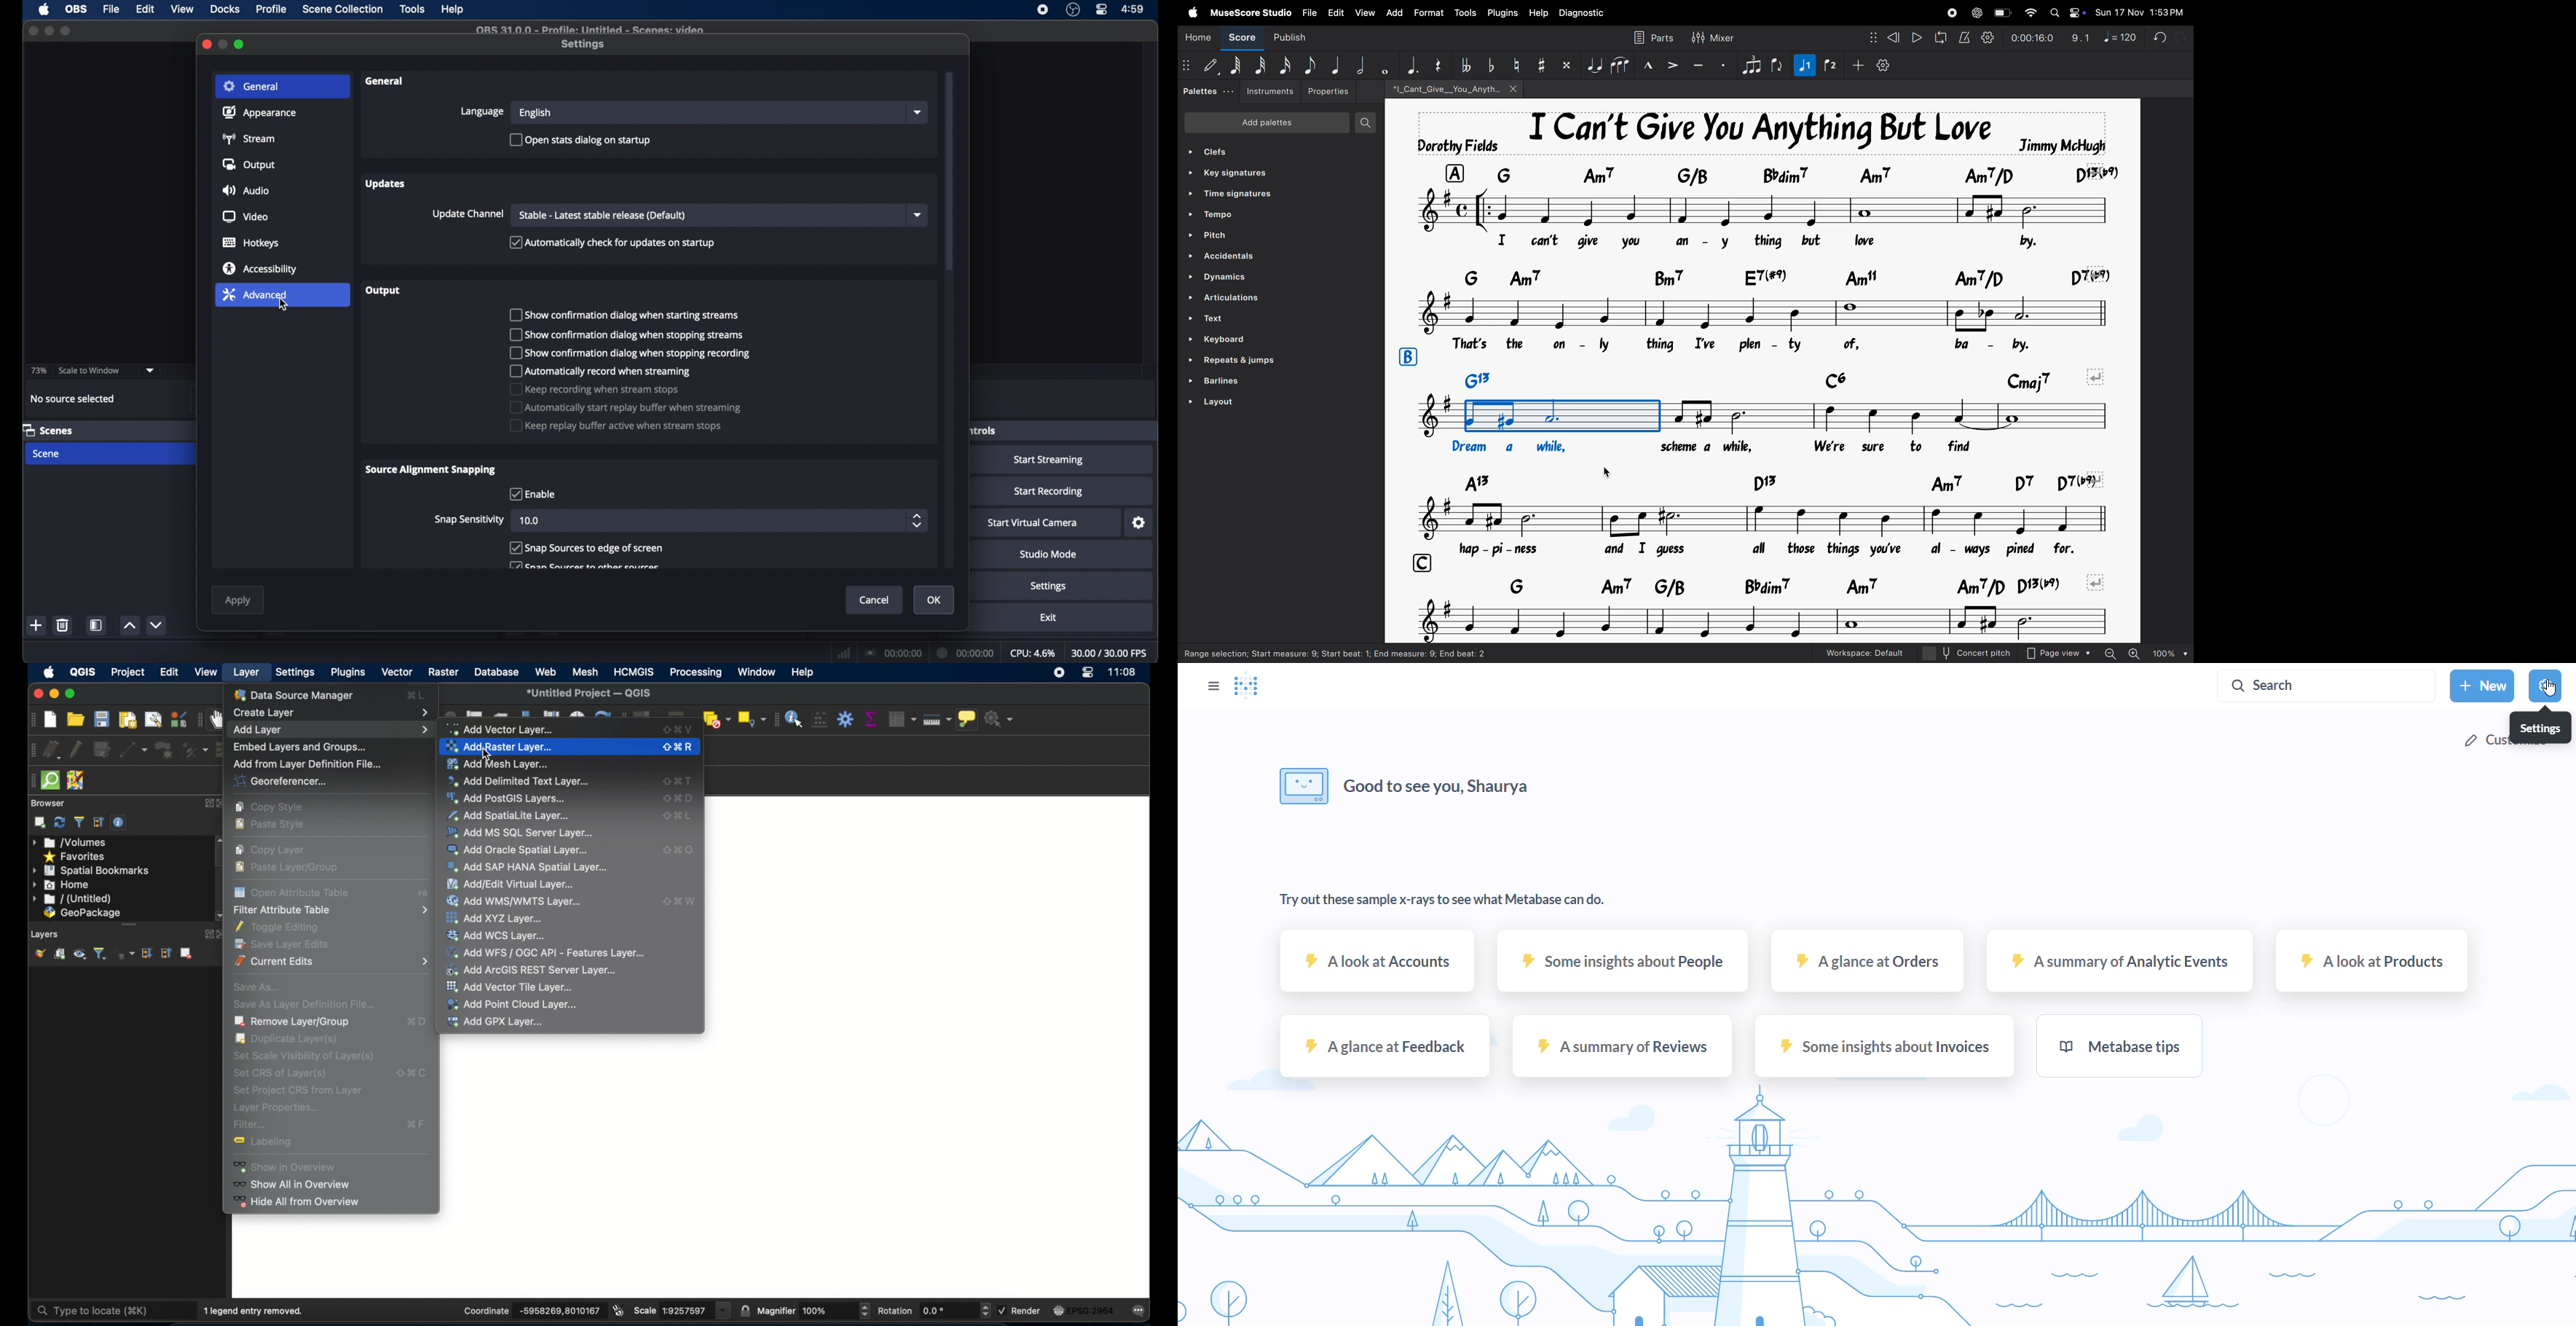 The image size is (2576, 1344). What do you see at coordinates (415, 695) in the screenshot?
I see `data source manager shortcut` at bounding box center [415, 695].